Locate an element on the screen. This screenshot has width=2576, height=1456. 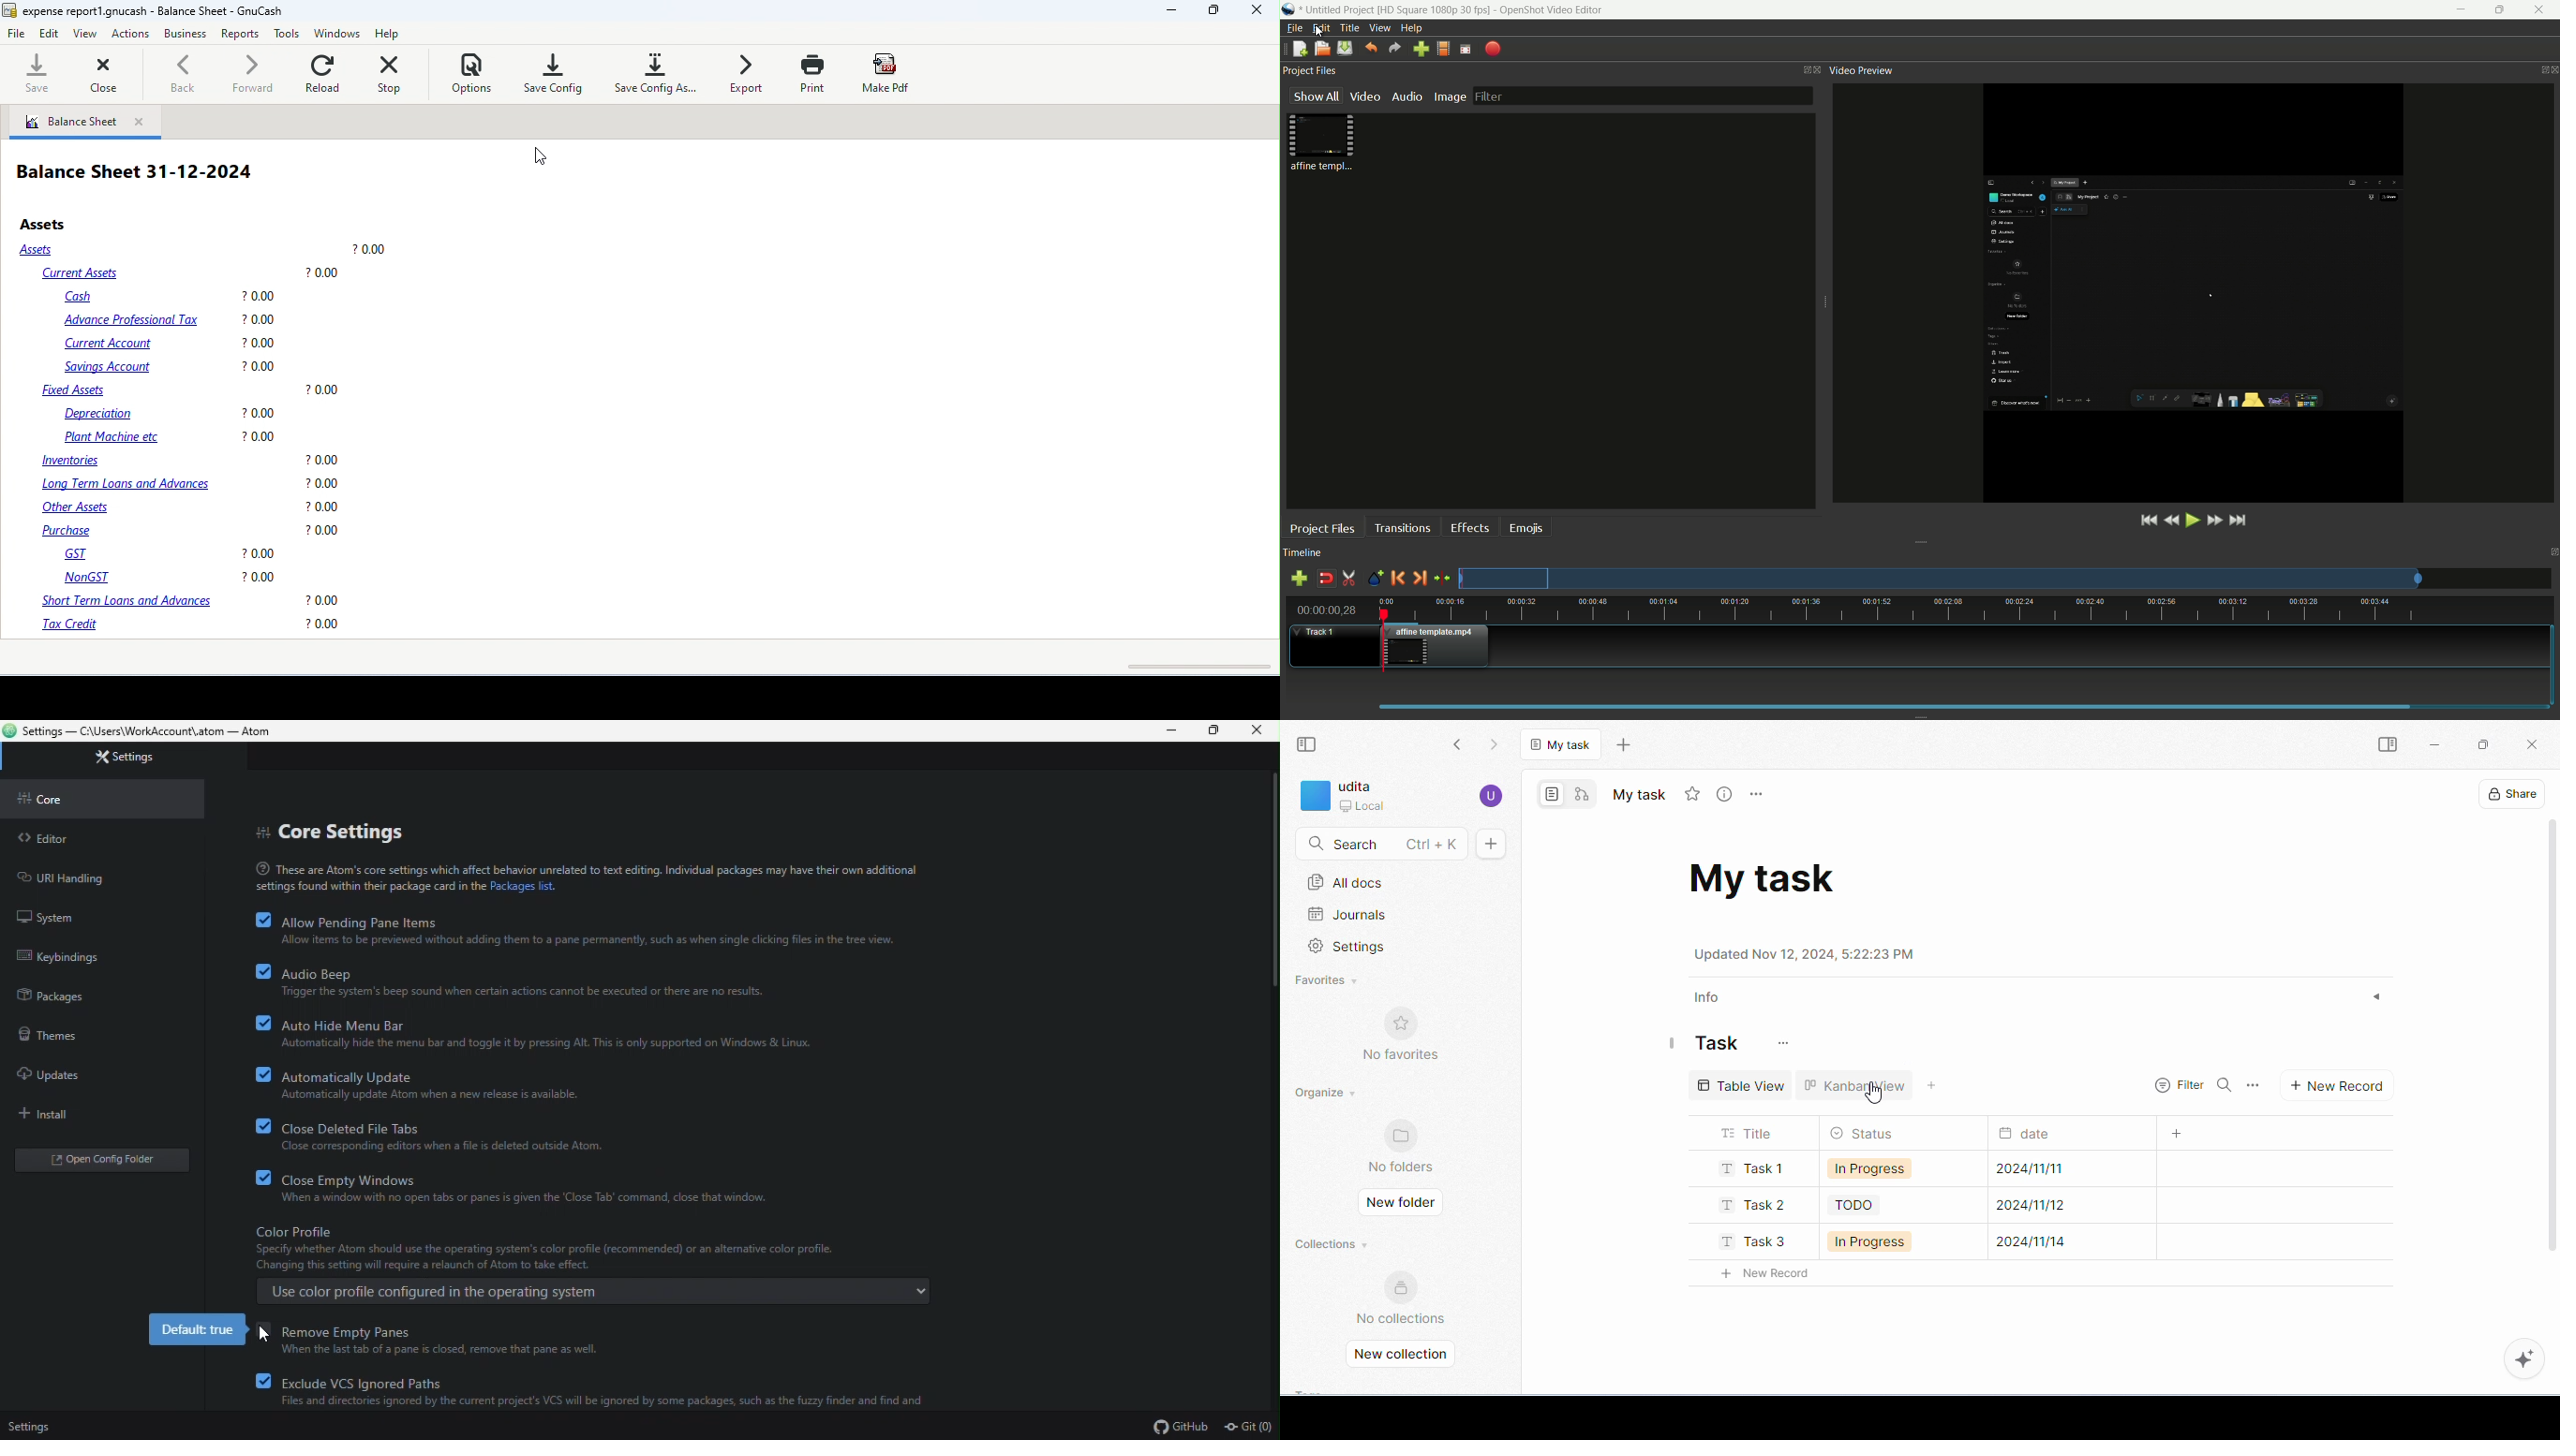
close project files is located at coordinates (1815, 70).